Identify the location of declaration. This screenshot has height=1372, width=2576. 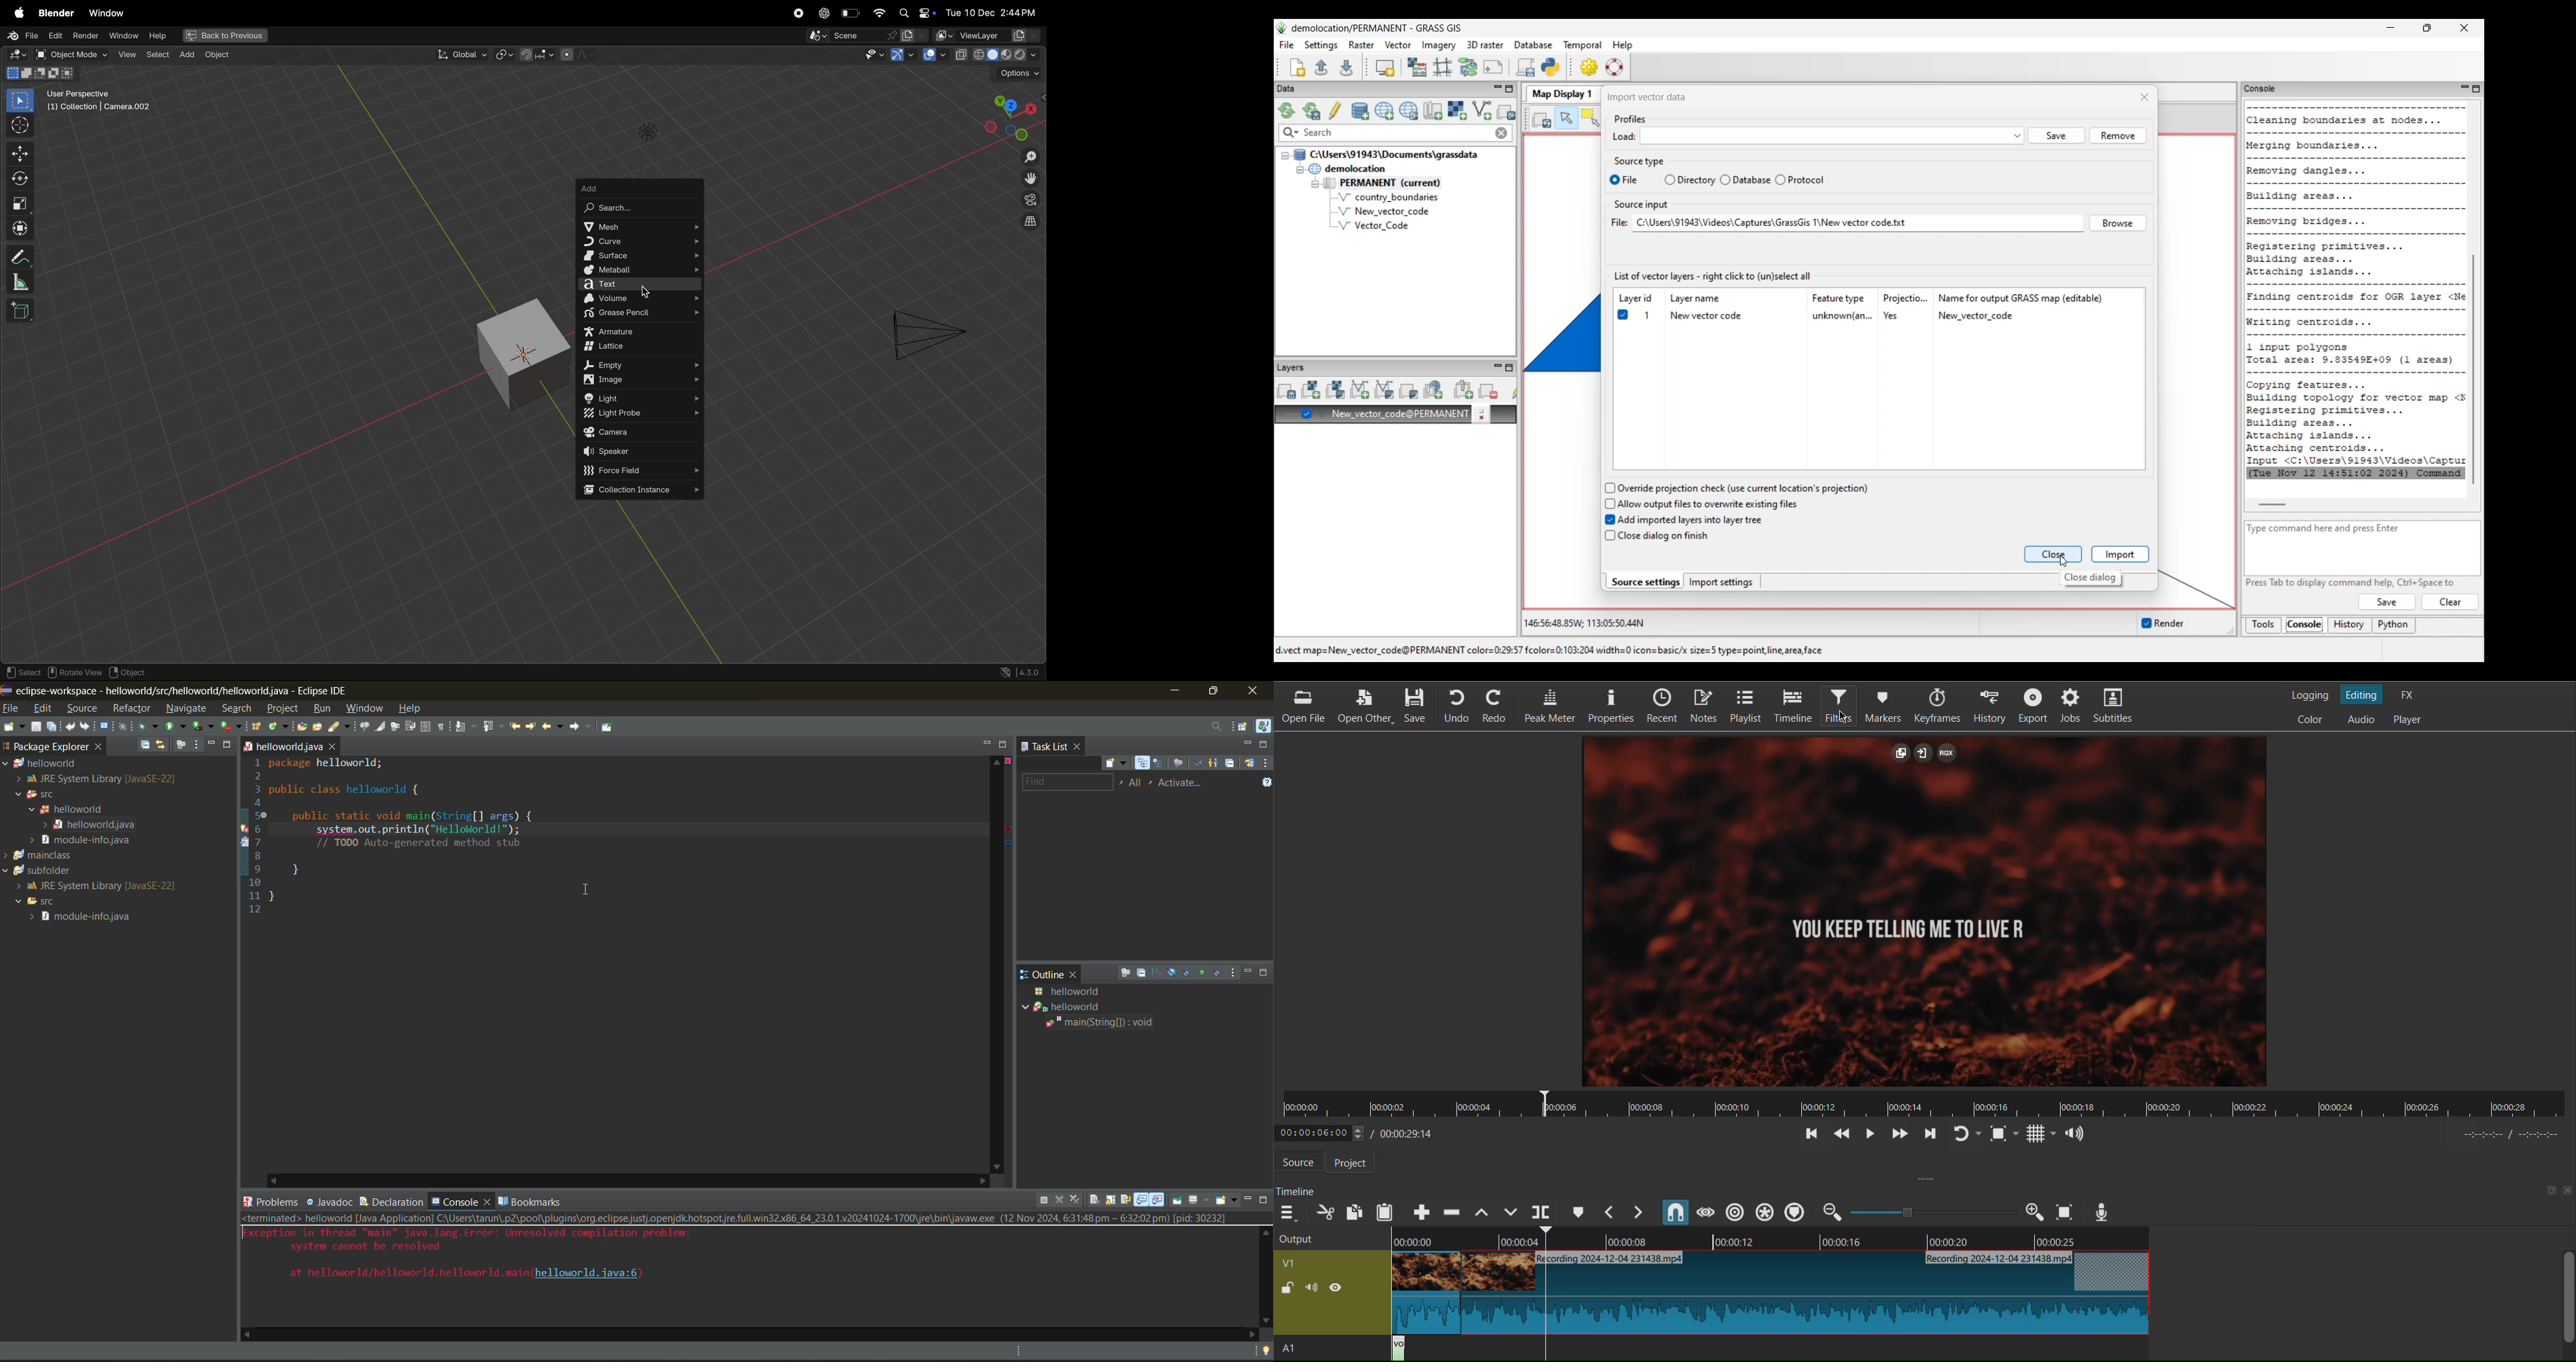
(394, 1202).